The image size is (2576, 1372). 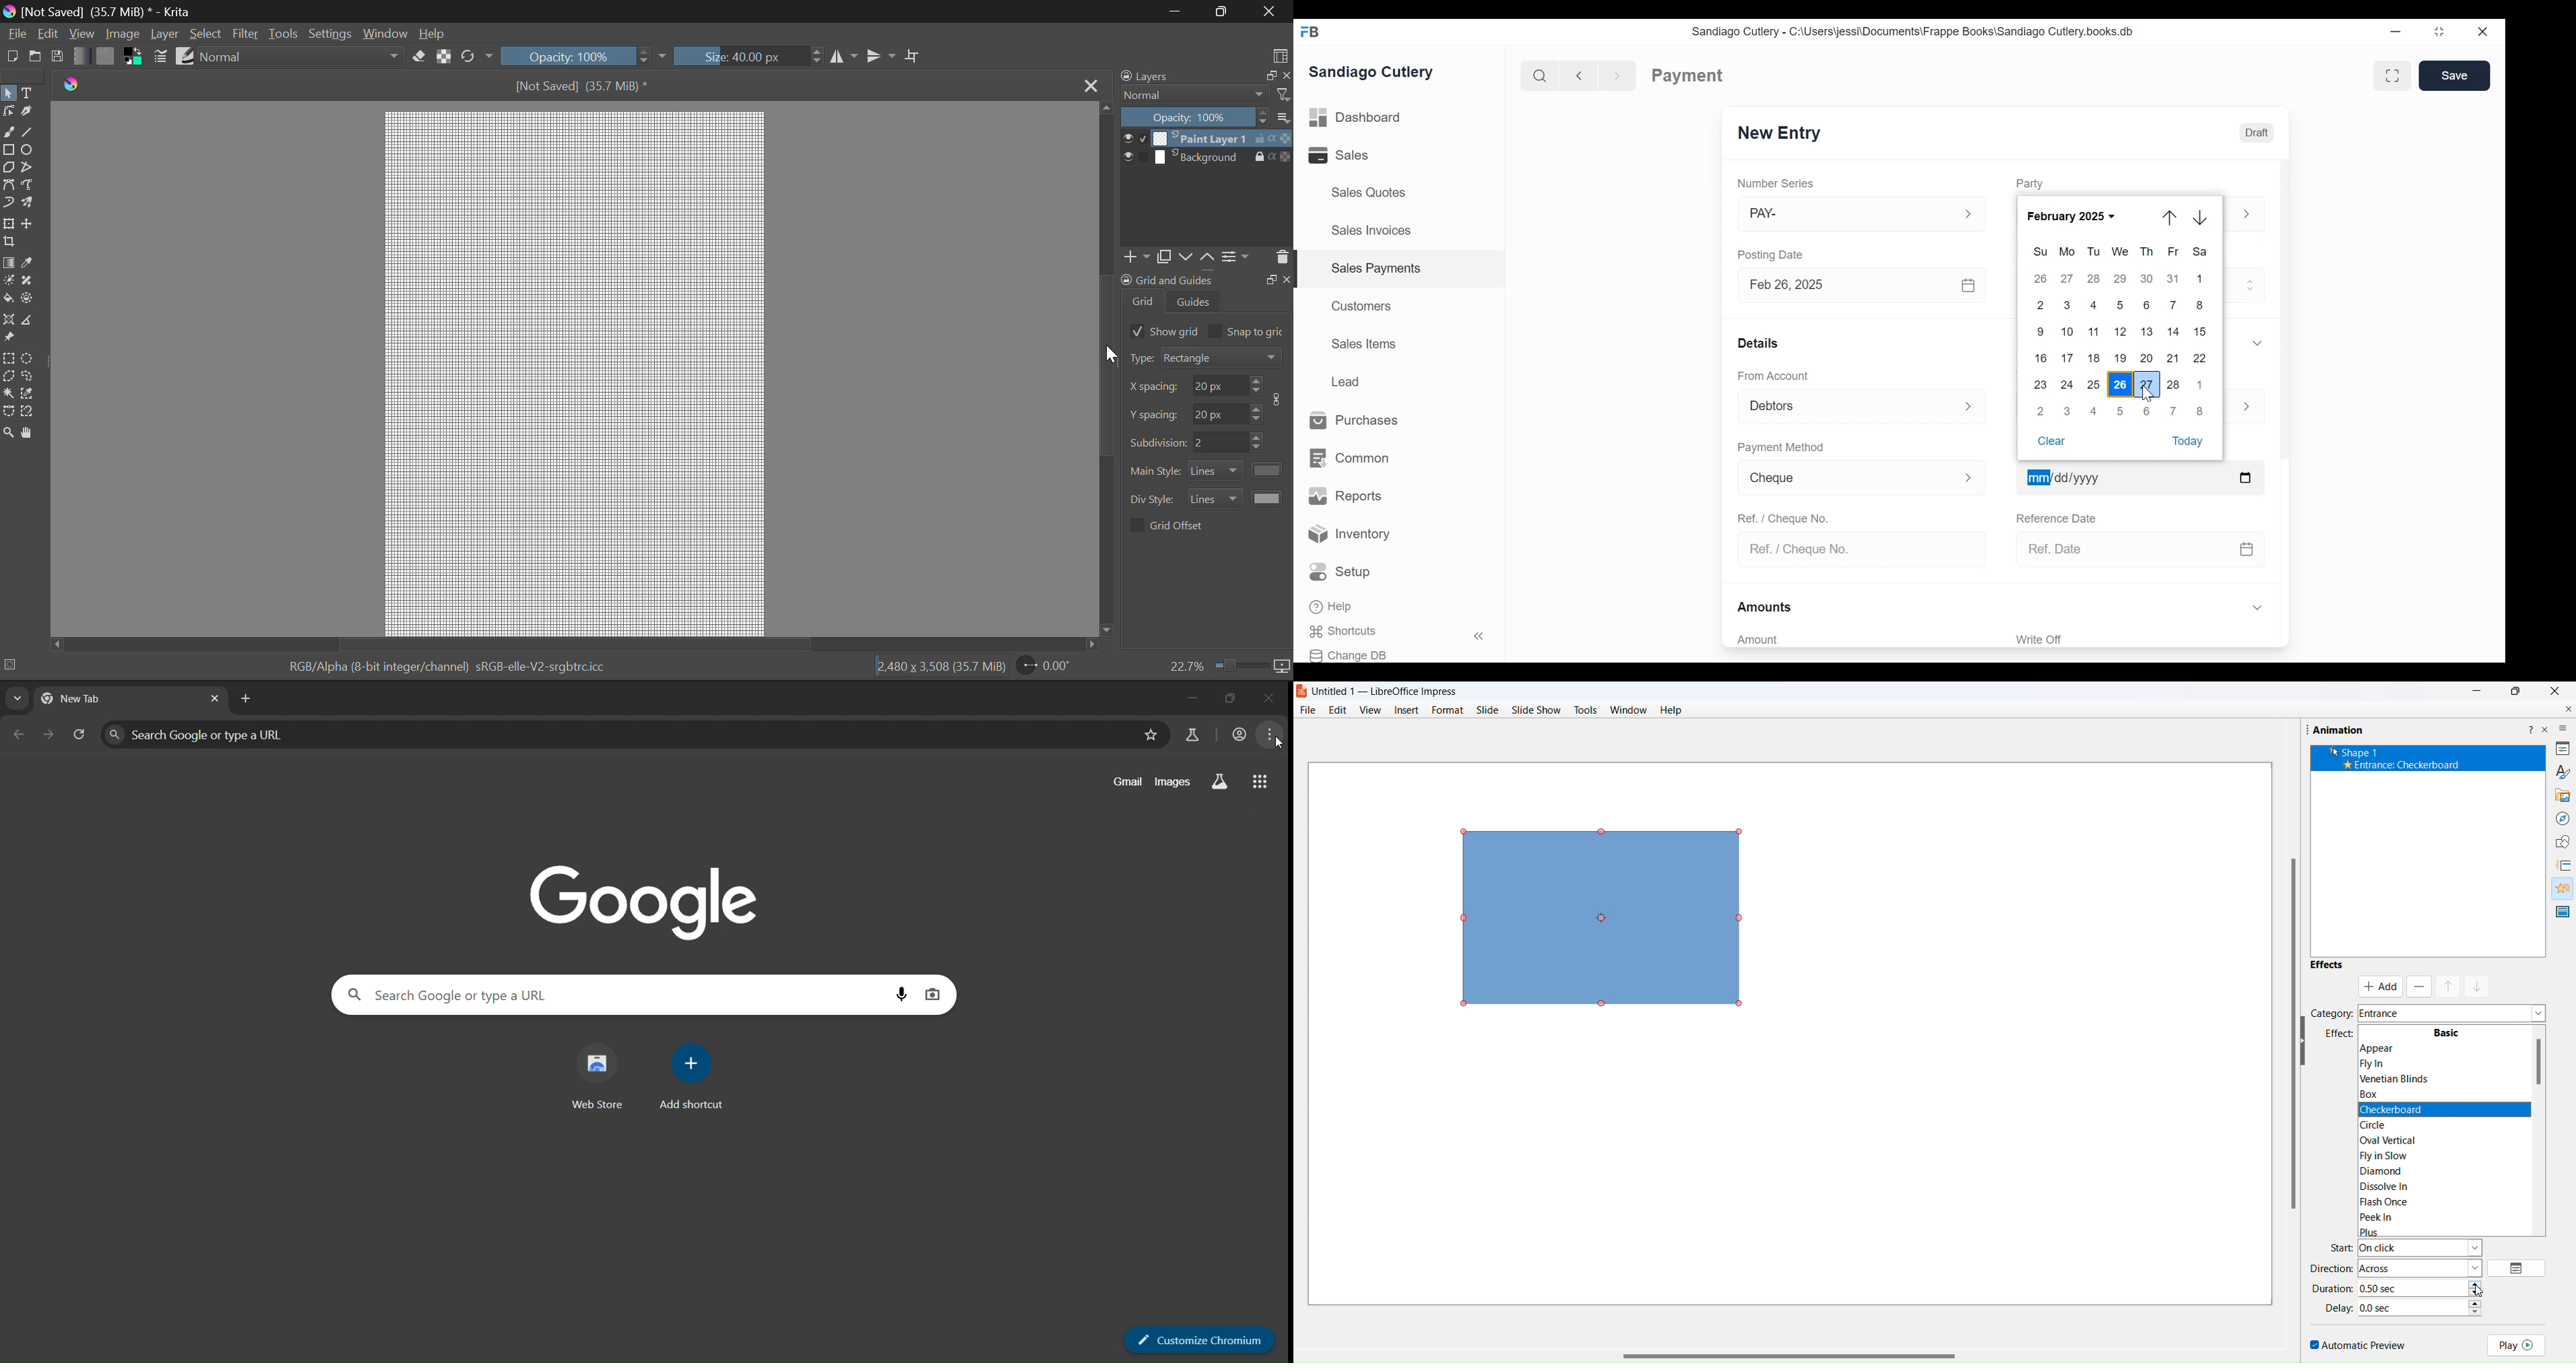 What do you see at coordinates (1239, 665) in the screenshot?
I see `Zoom slider` at bounding box center [1239, 665].